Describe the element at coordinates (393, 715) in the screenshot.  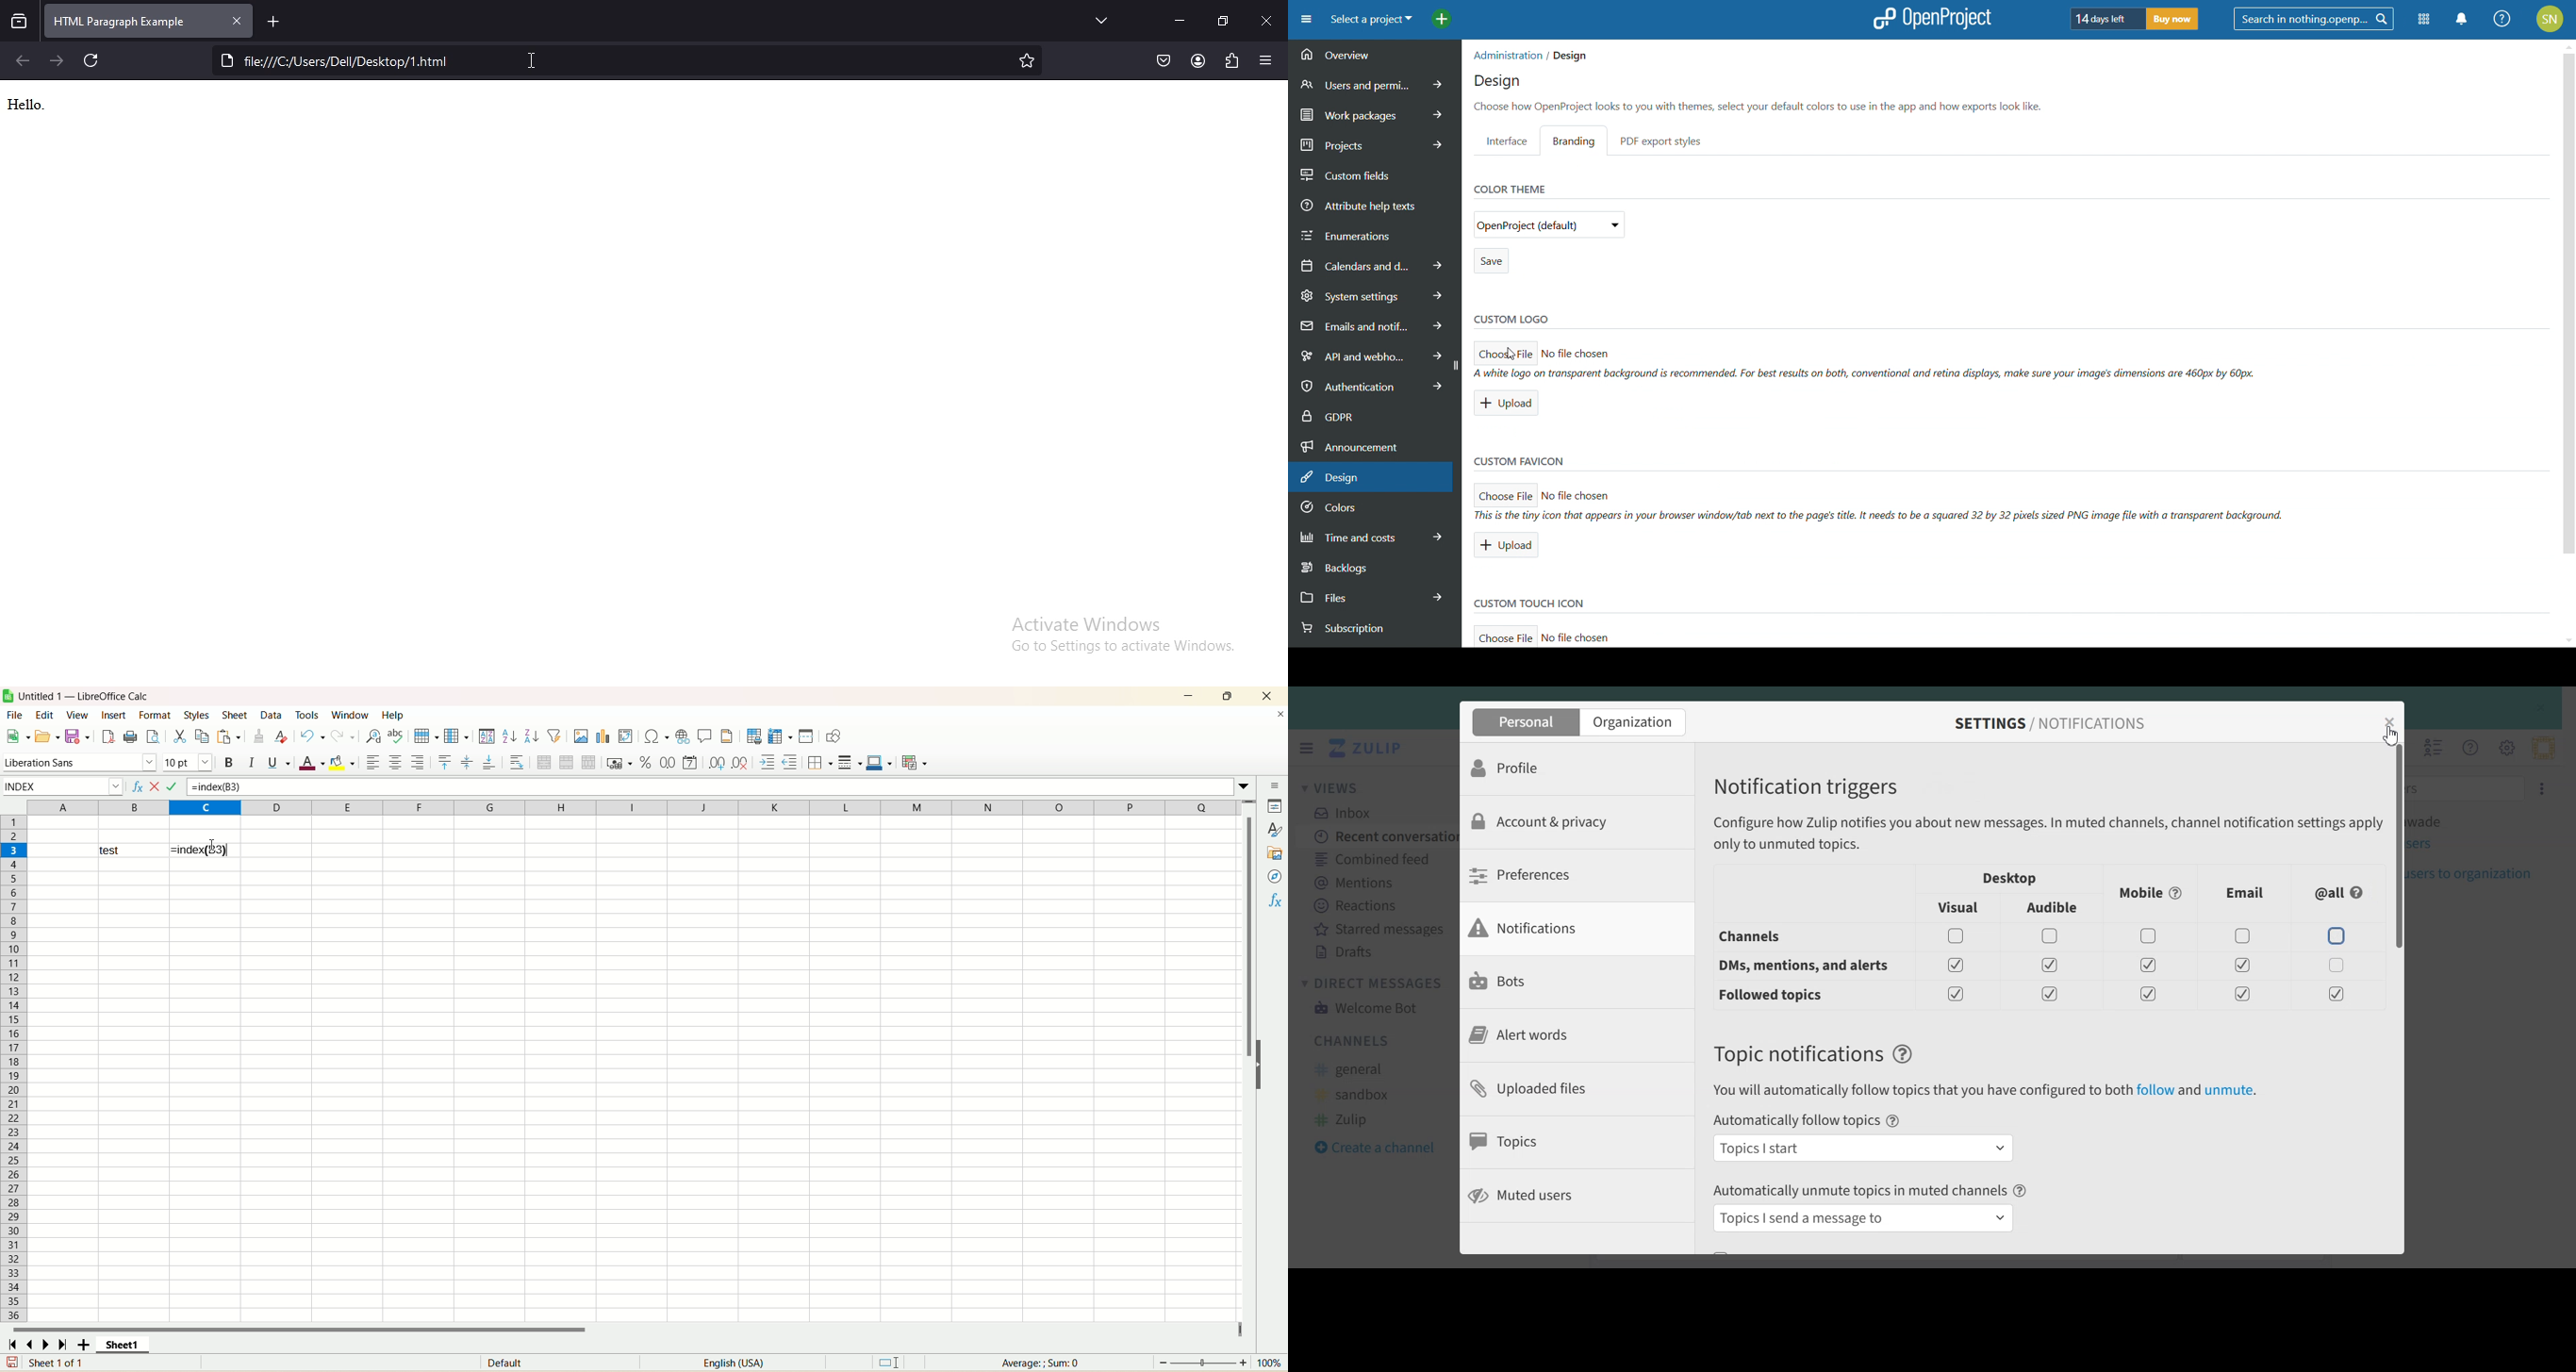
I see `help` at that location.